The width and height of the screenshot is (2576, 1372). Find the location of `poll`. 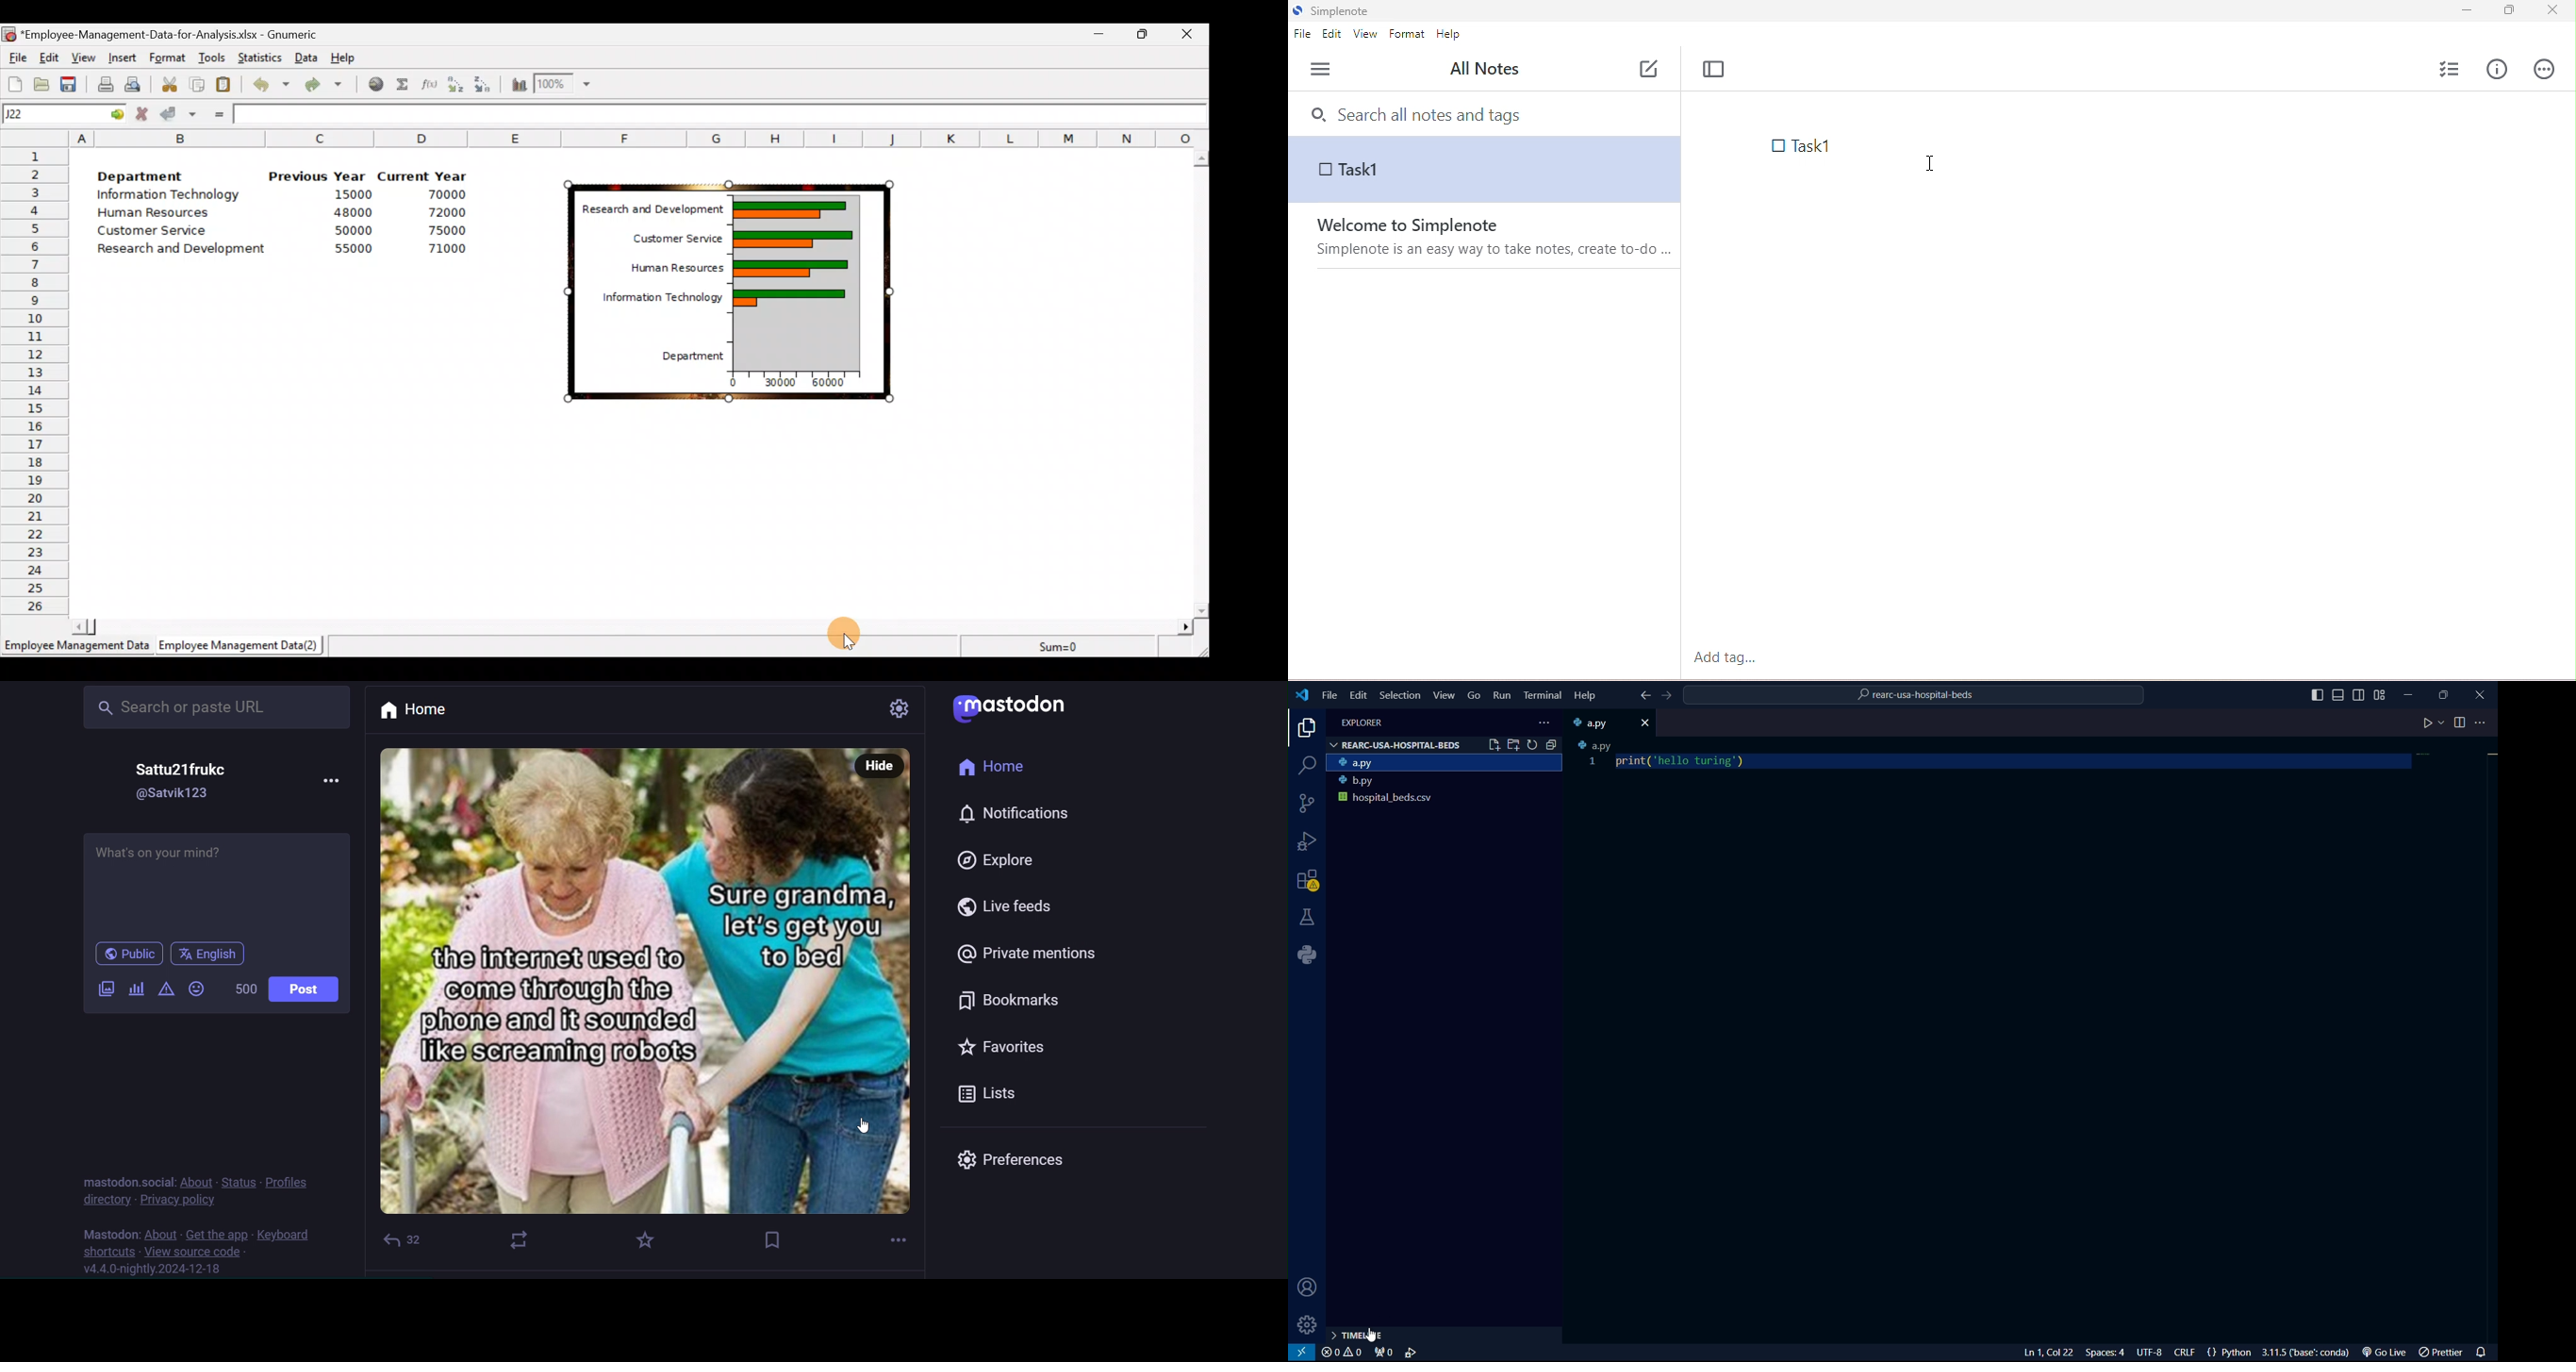

poll is located at coordinates (136, 990).